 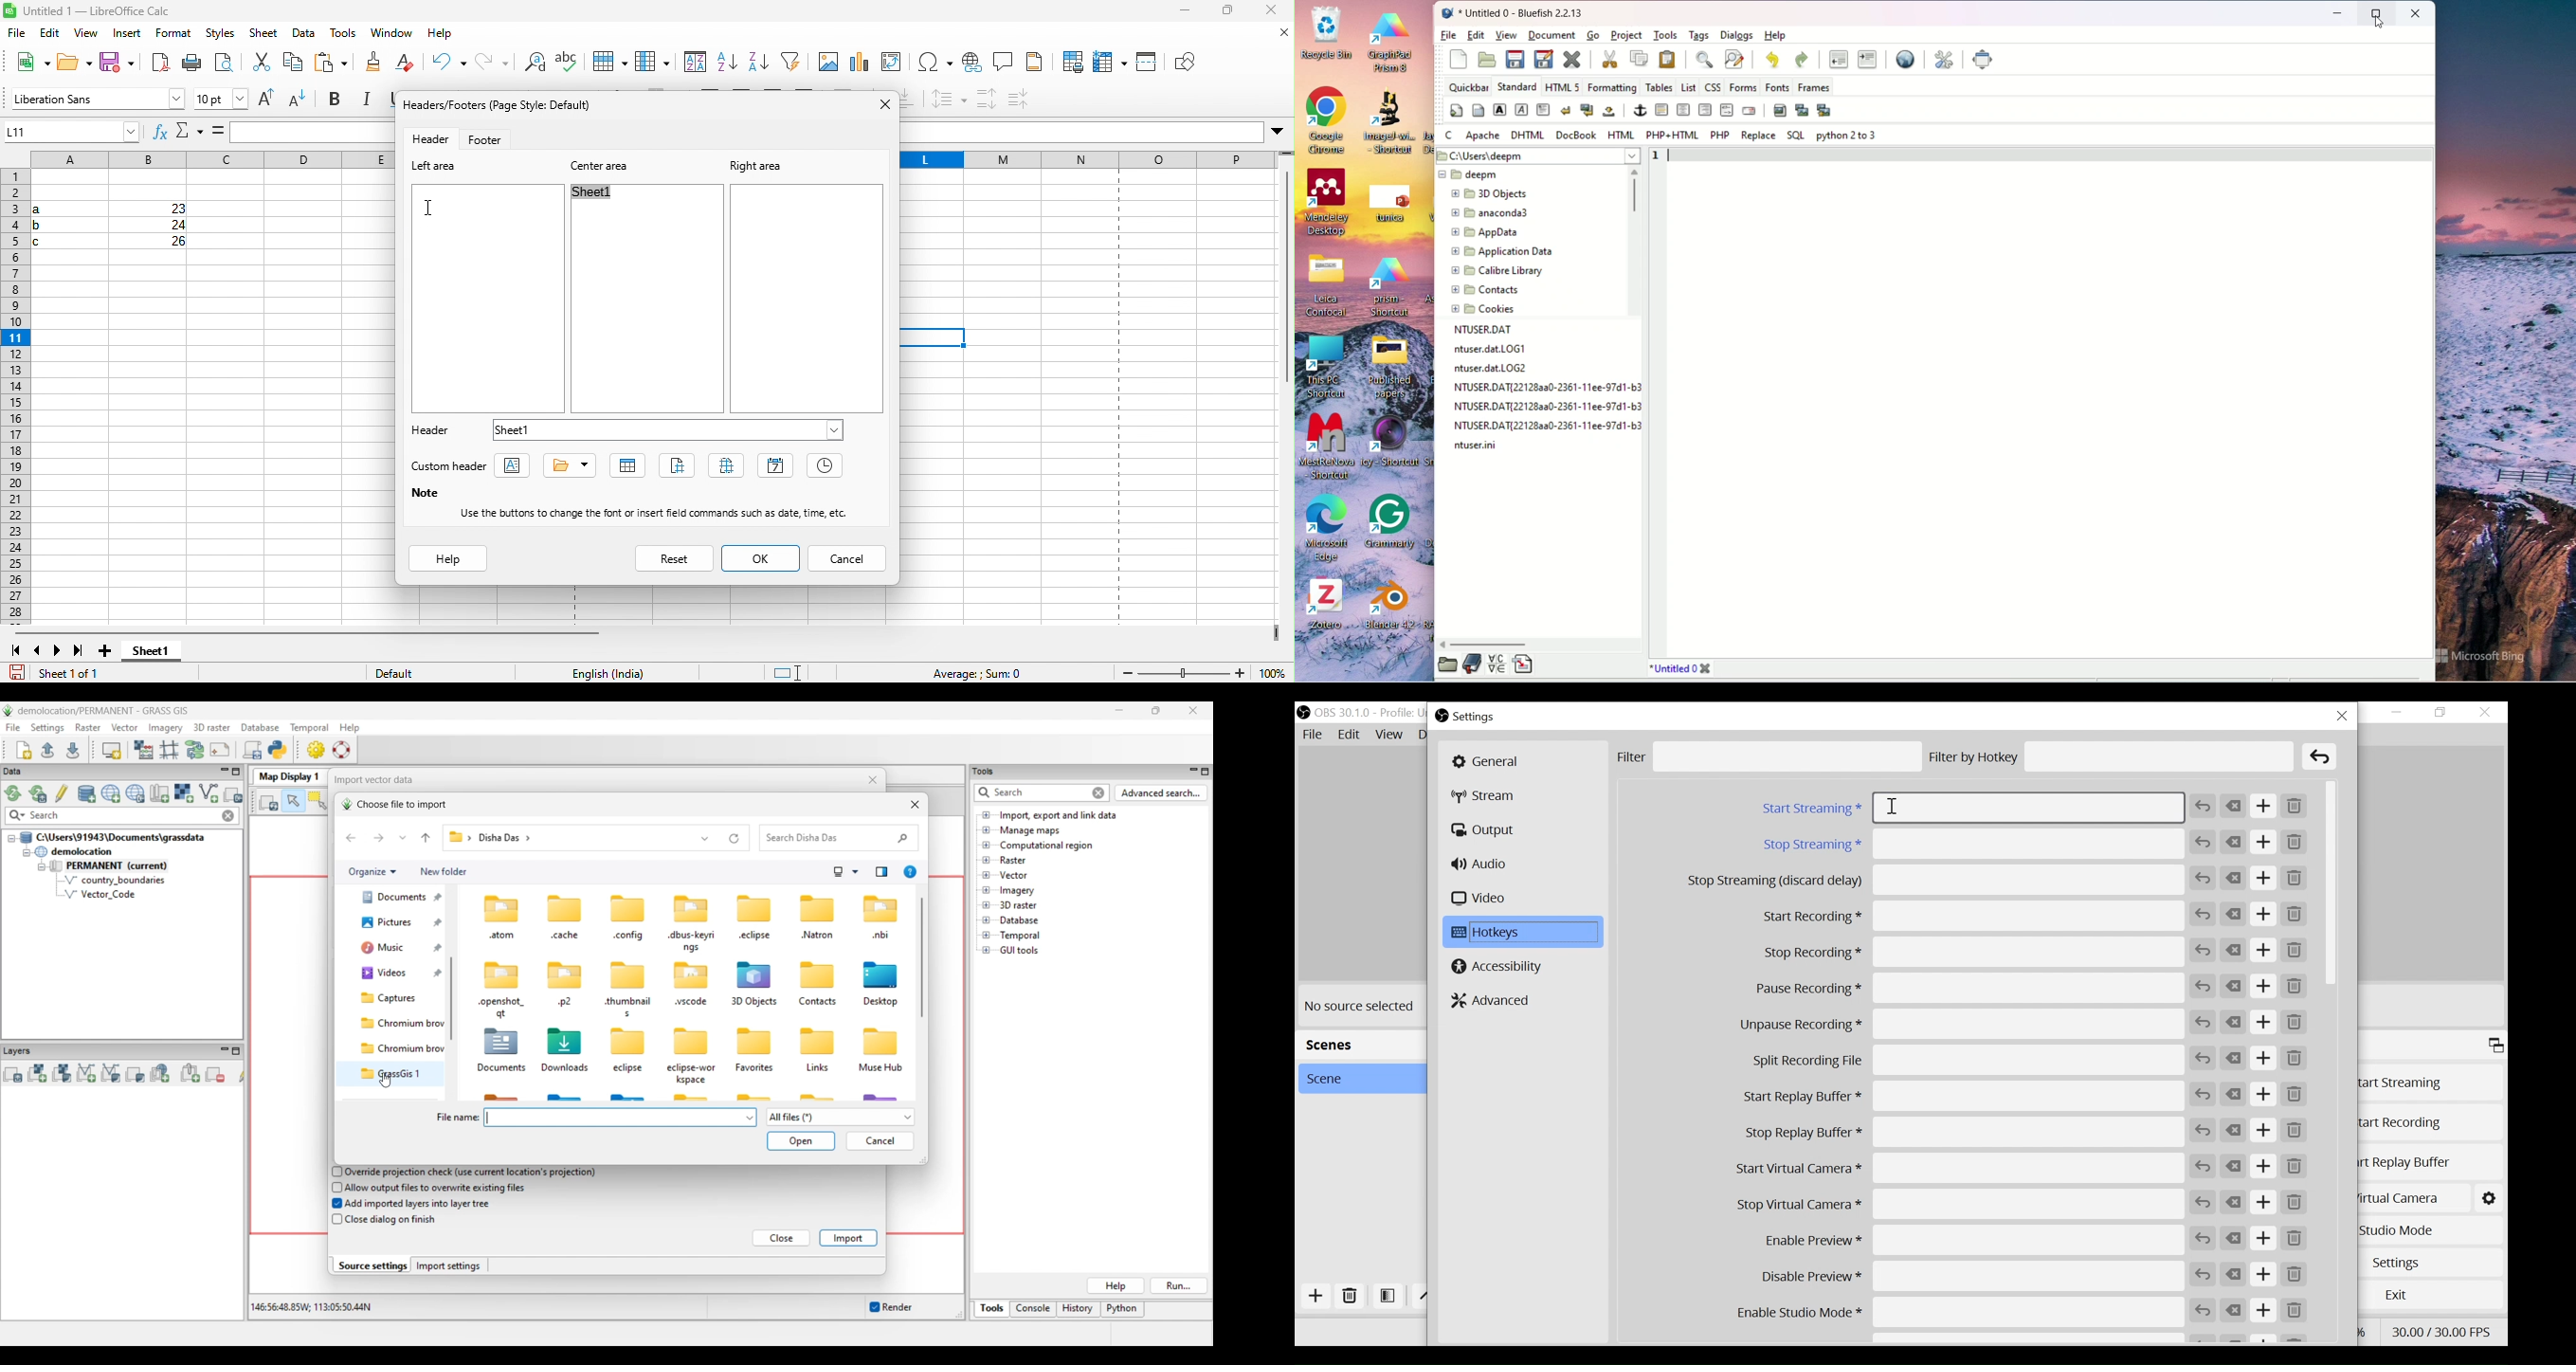 I want to click on Clear, so click(x=2234, y=1203).